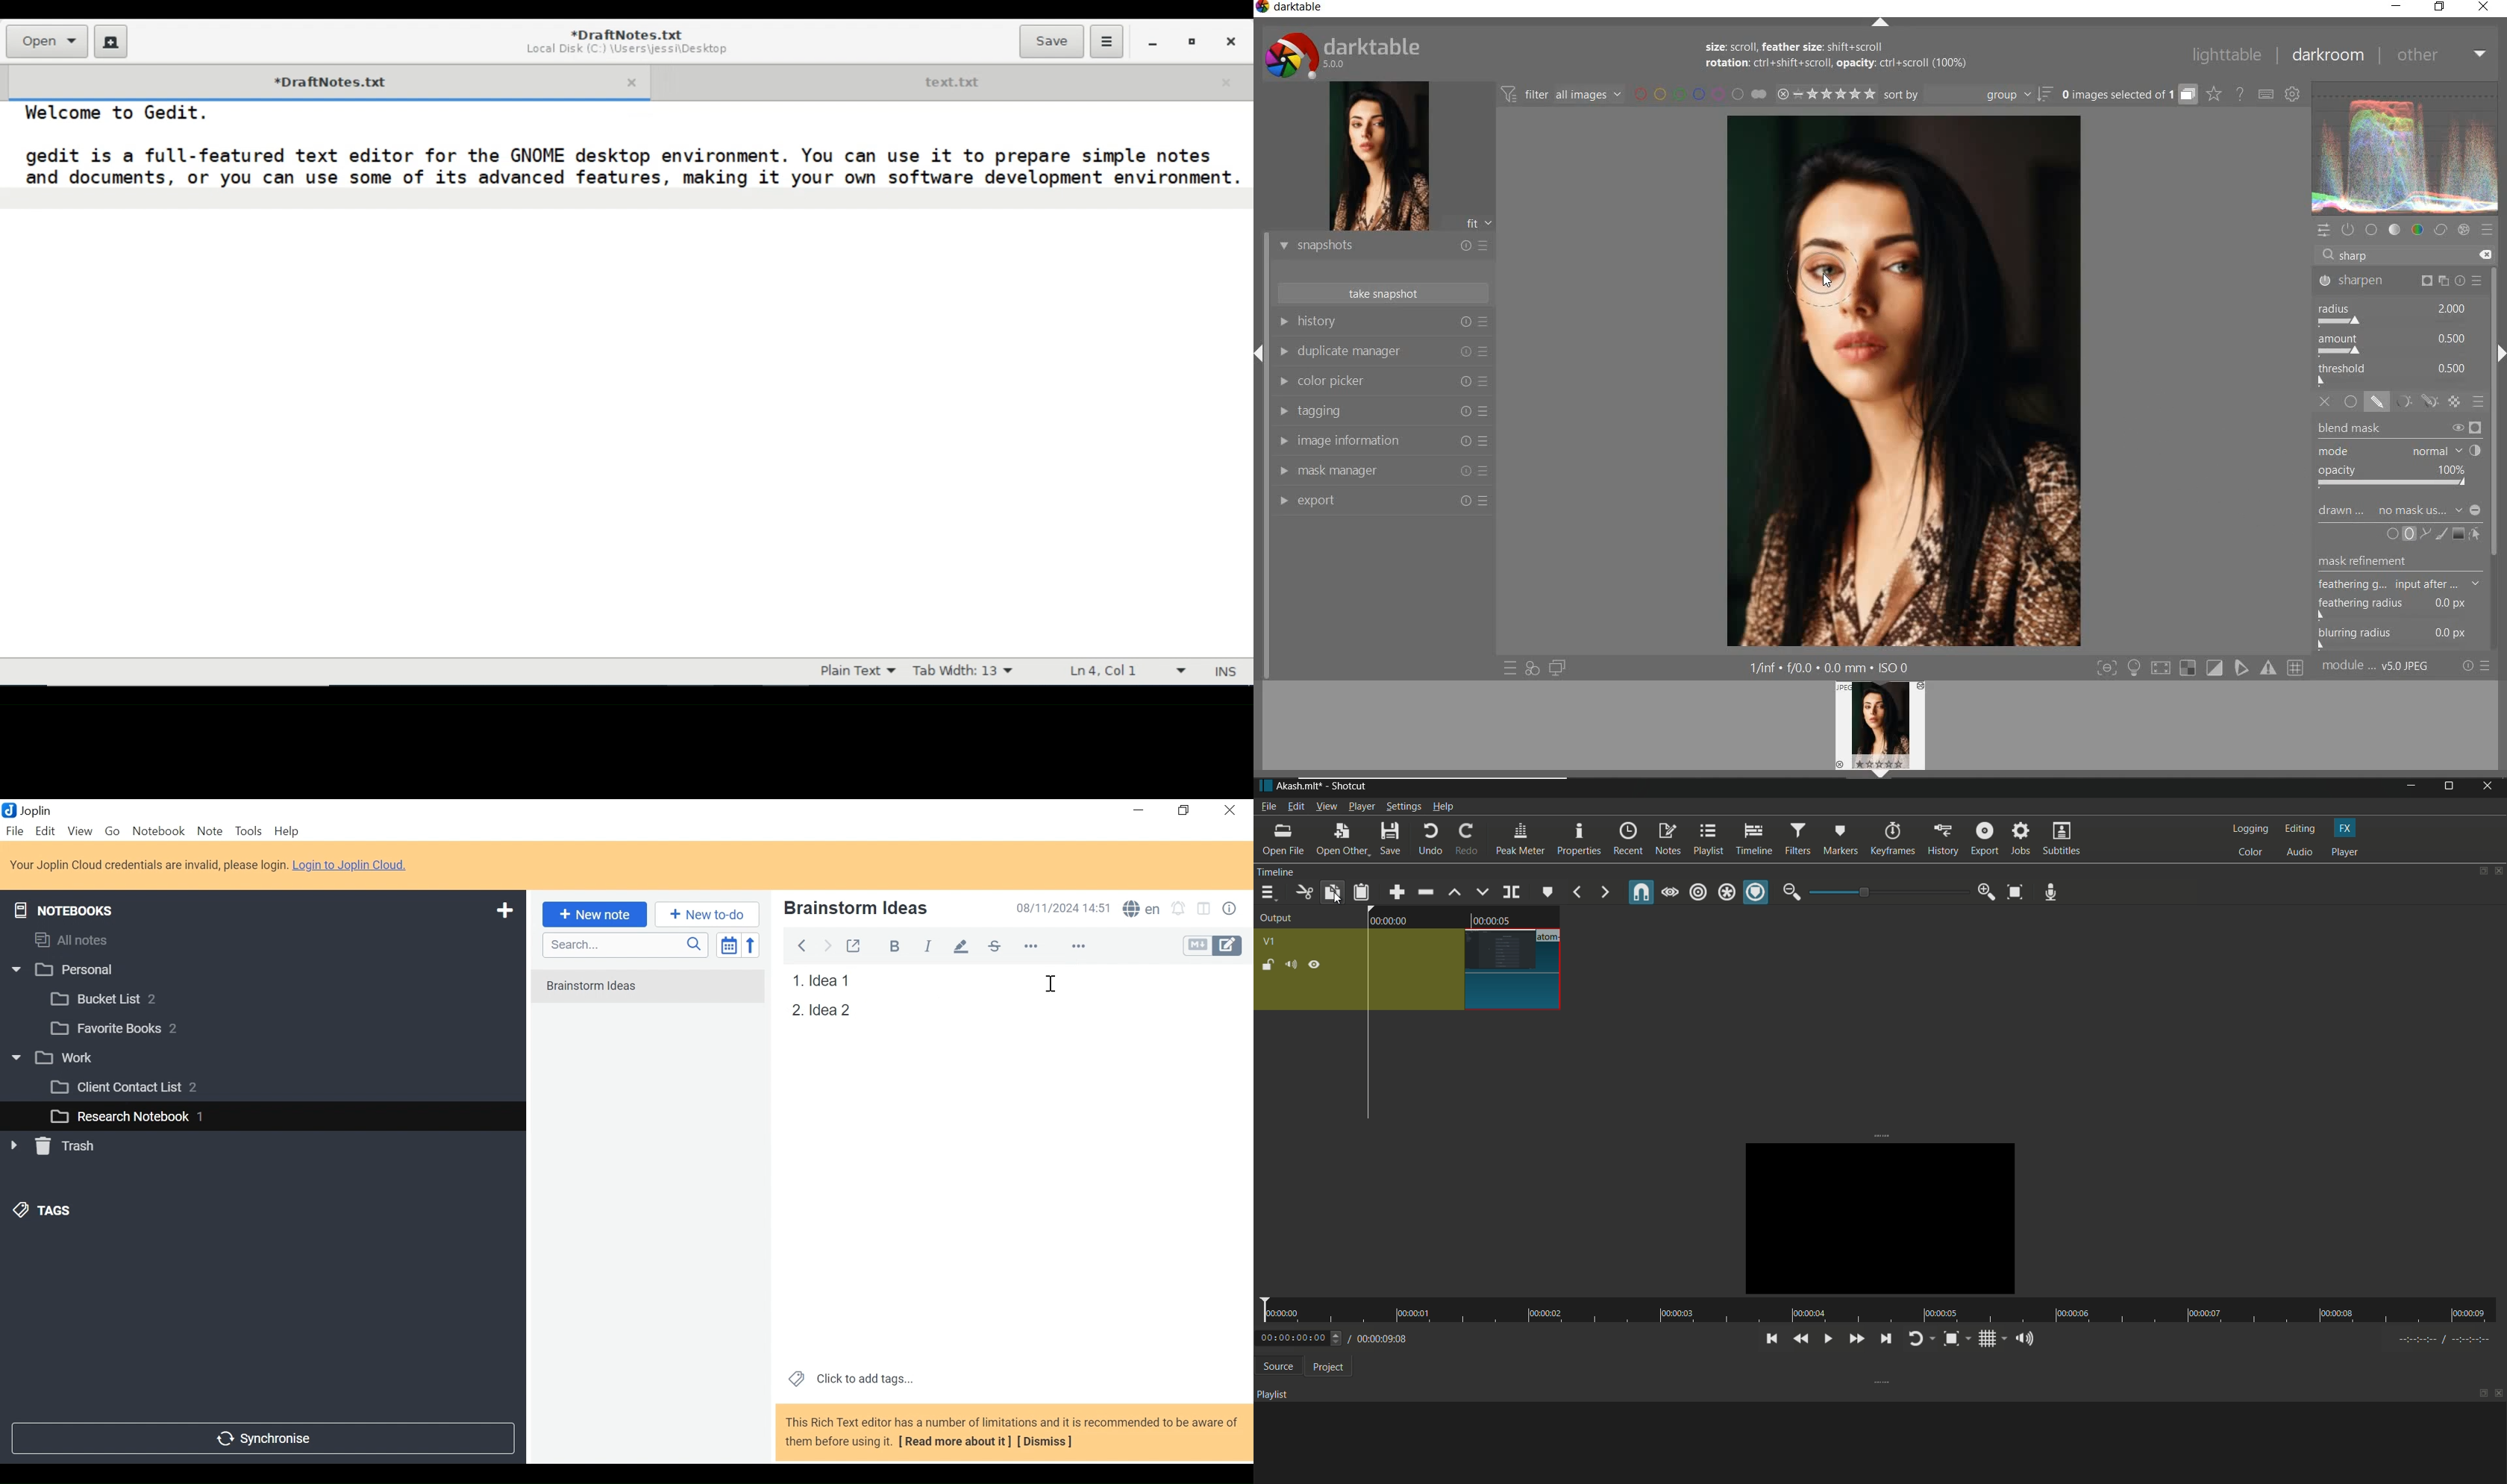 Image resolution: width=2520 pixels, height=1484 pixels. Describe the element at coordinates (210, 831) in the screenshot. I see `Note` at that location.